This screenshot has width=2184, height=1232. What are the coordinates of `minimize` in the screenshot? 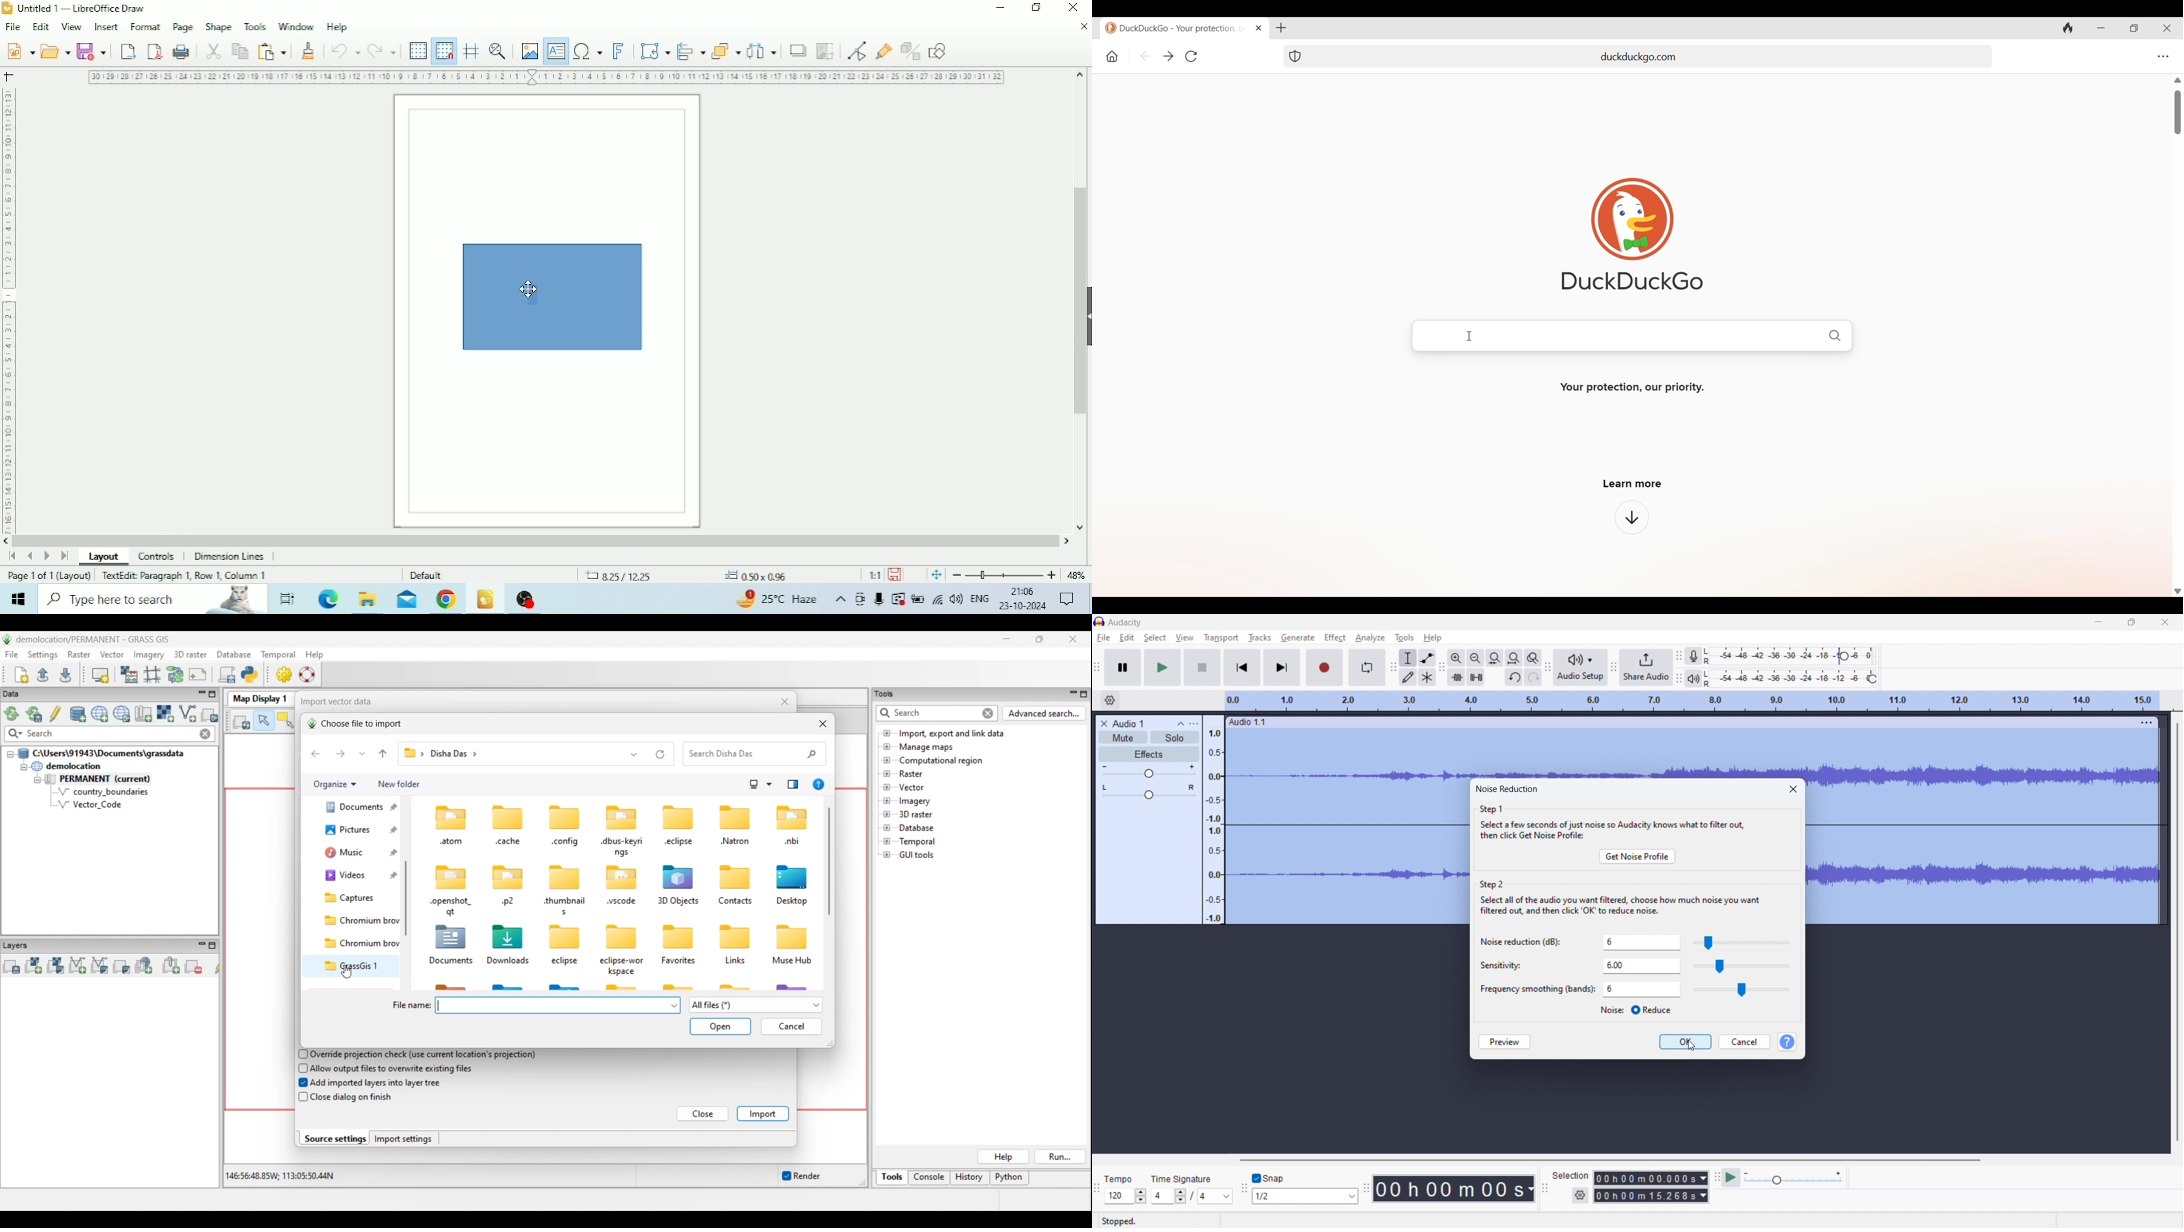 It's located at (2099, 624).